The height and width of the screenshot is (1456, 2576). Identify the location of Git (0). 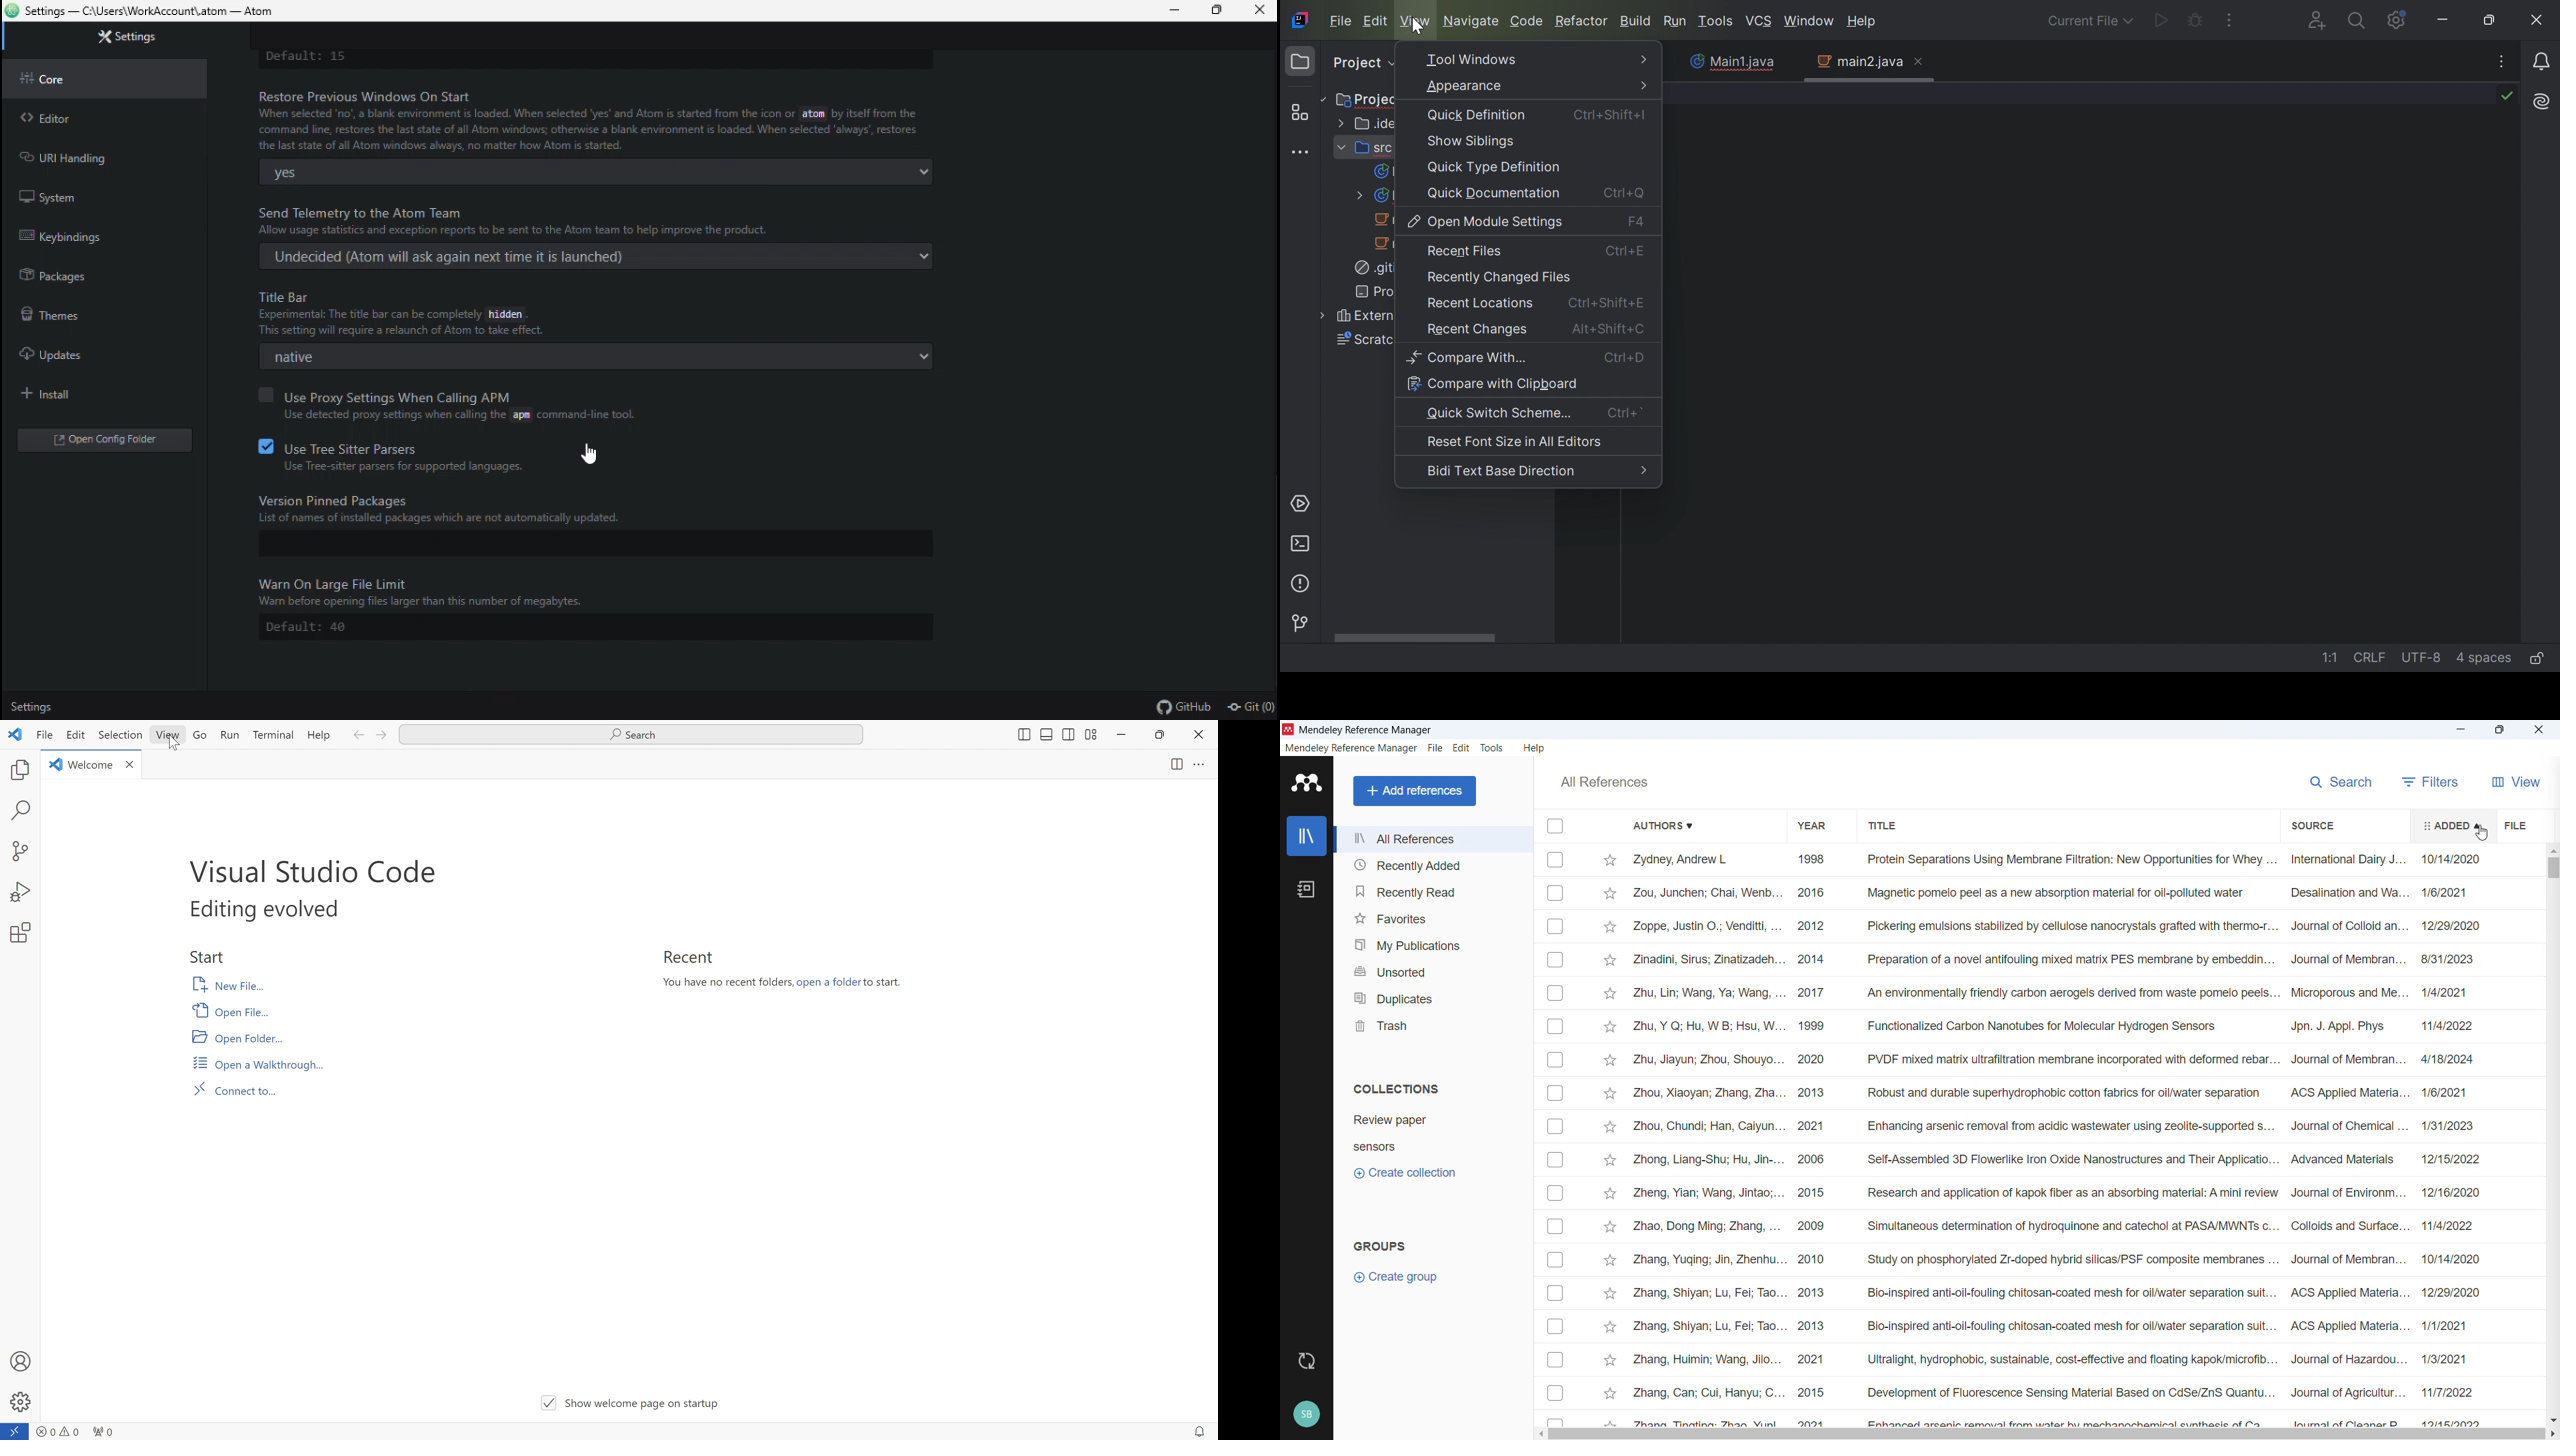
(1250, 707).